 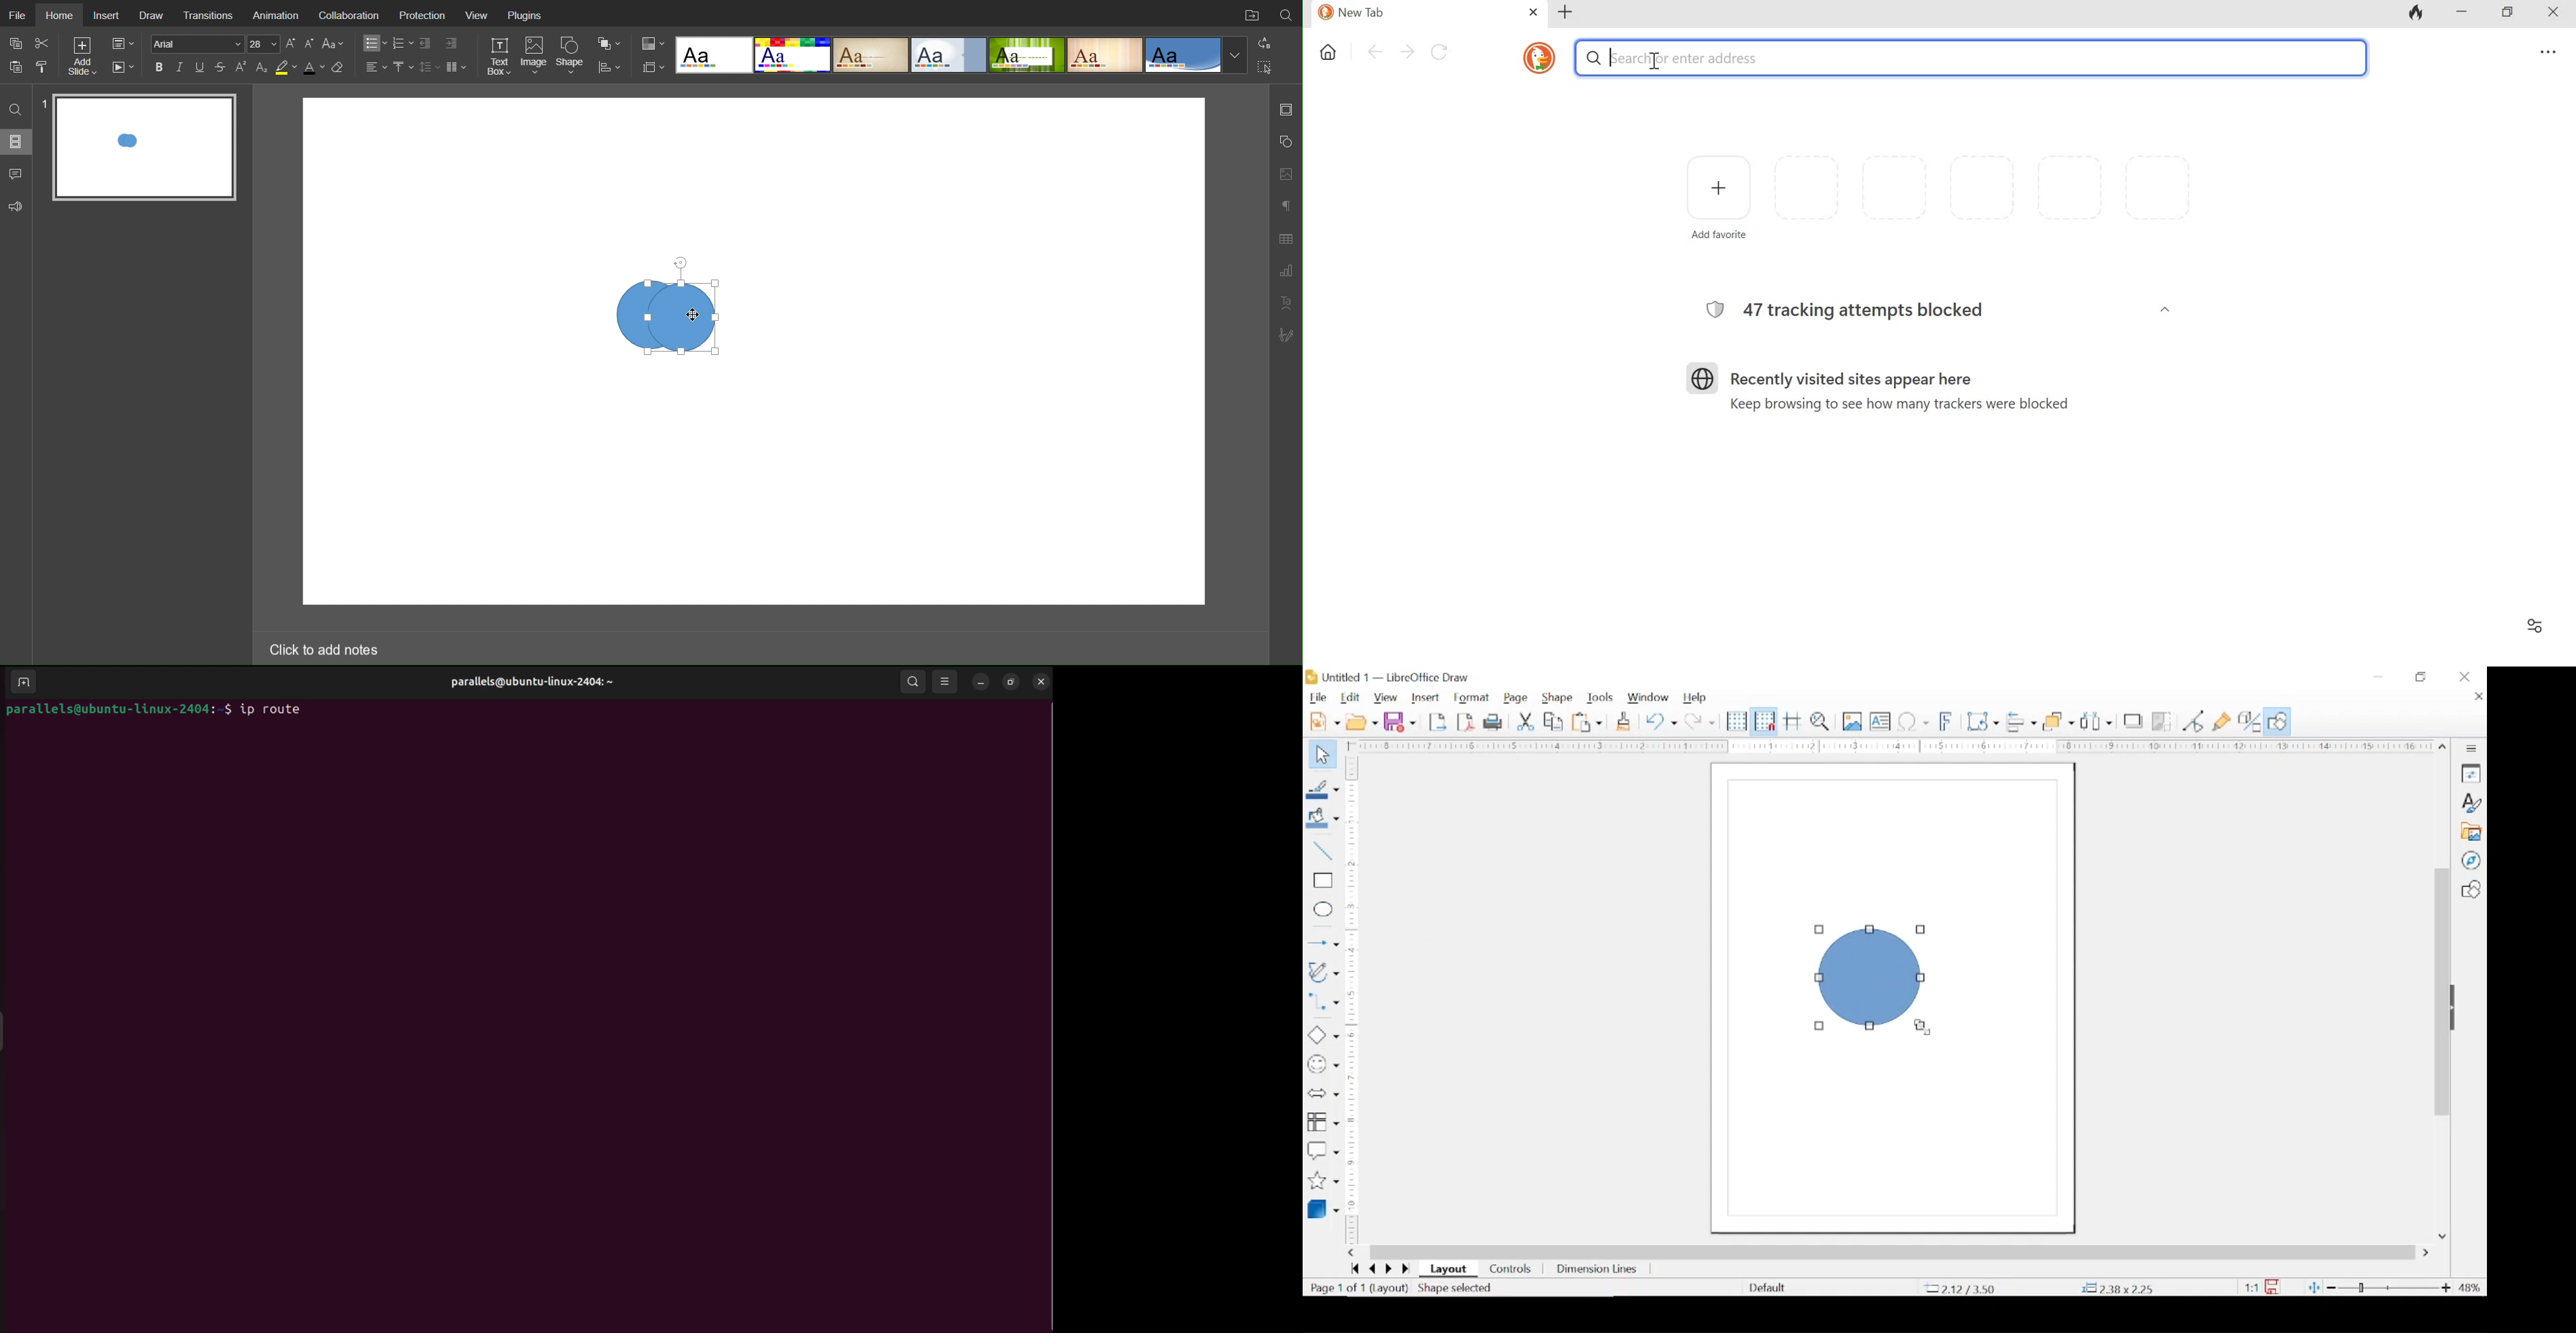 I want to click on copy, so click(x=18, y=45).